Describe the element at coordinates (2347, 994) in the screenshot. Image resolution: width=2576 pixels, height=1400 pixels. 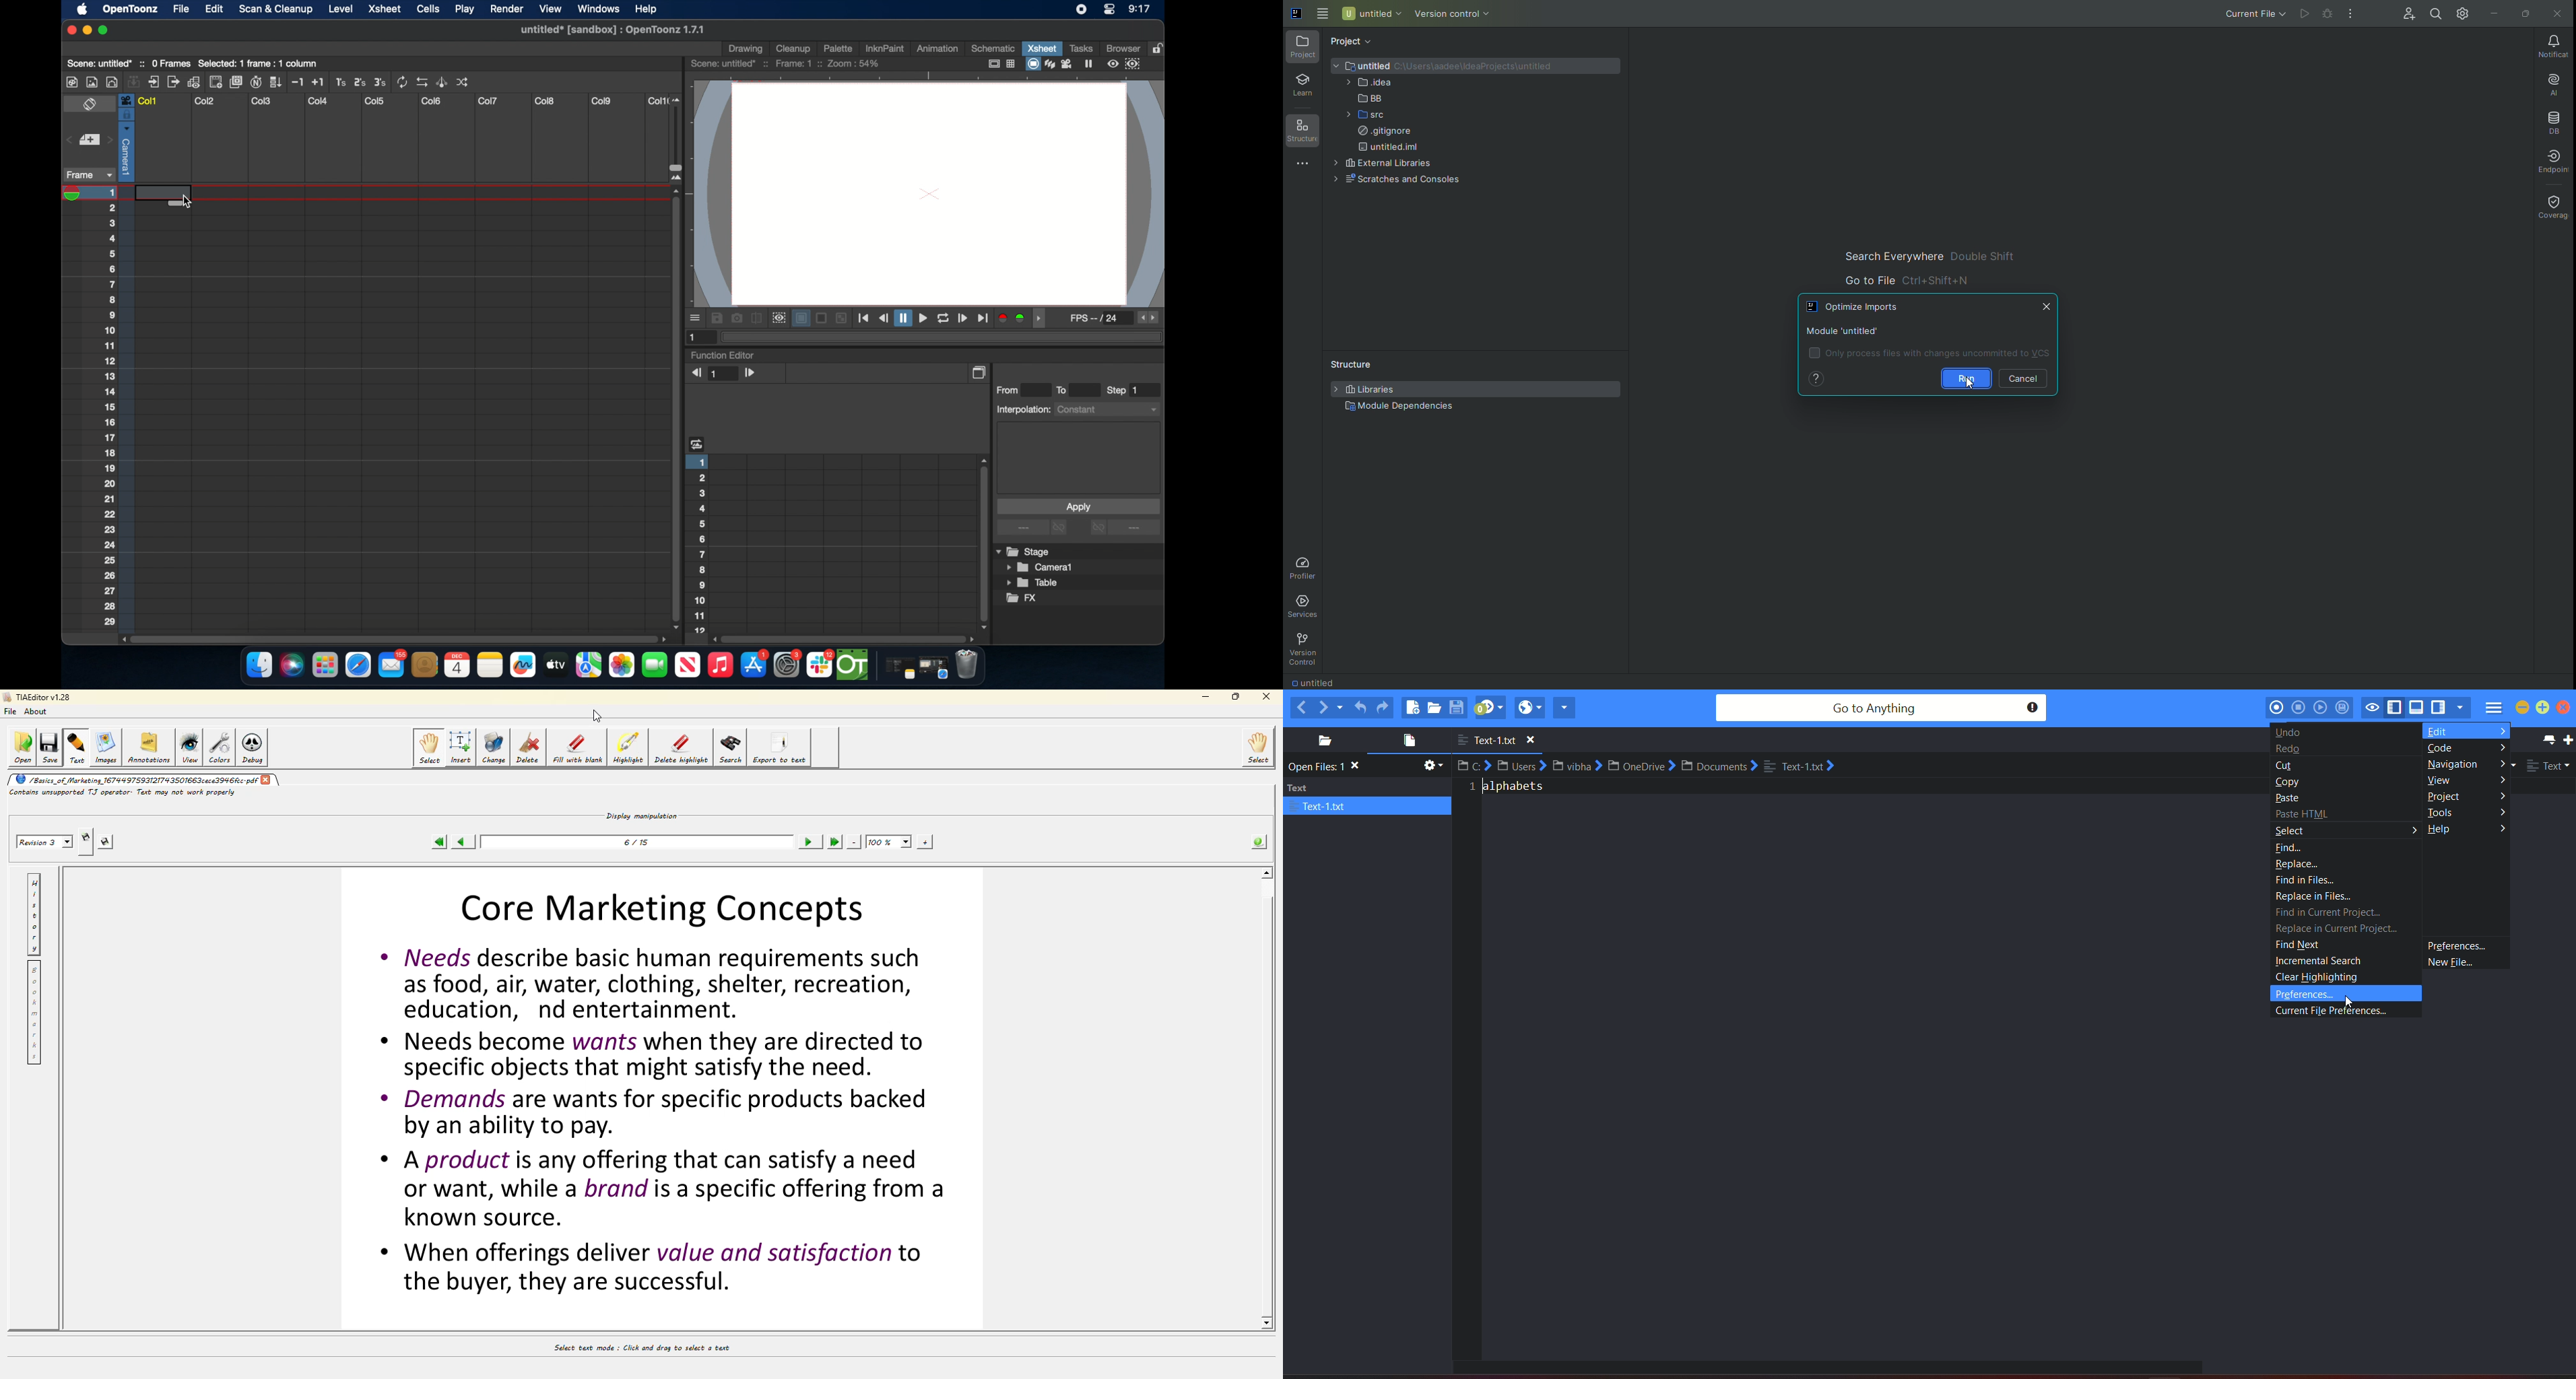
I see `preferences` at that location.